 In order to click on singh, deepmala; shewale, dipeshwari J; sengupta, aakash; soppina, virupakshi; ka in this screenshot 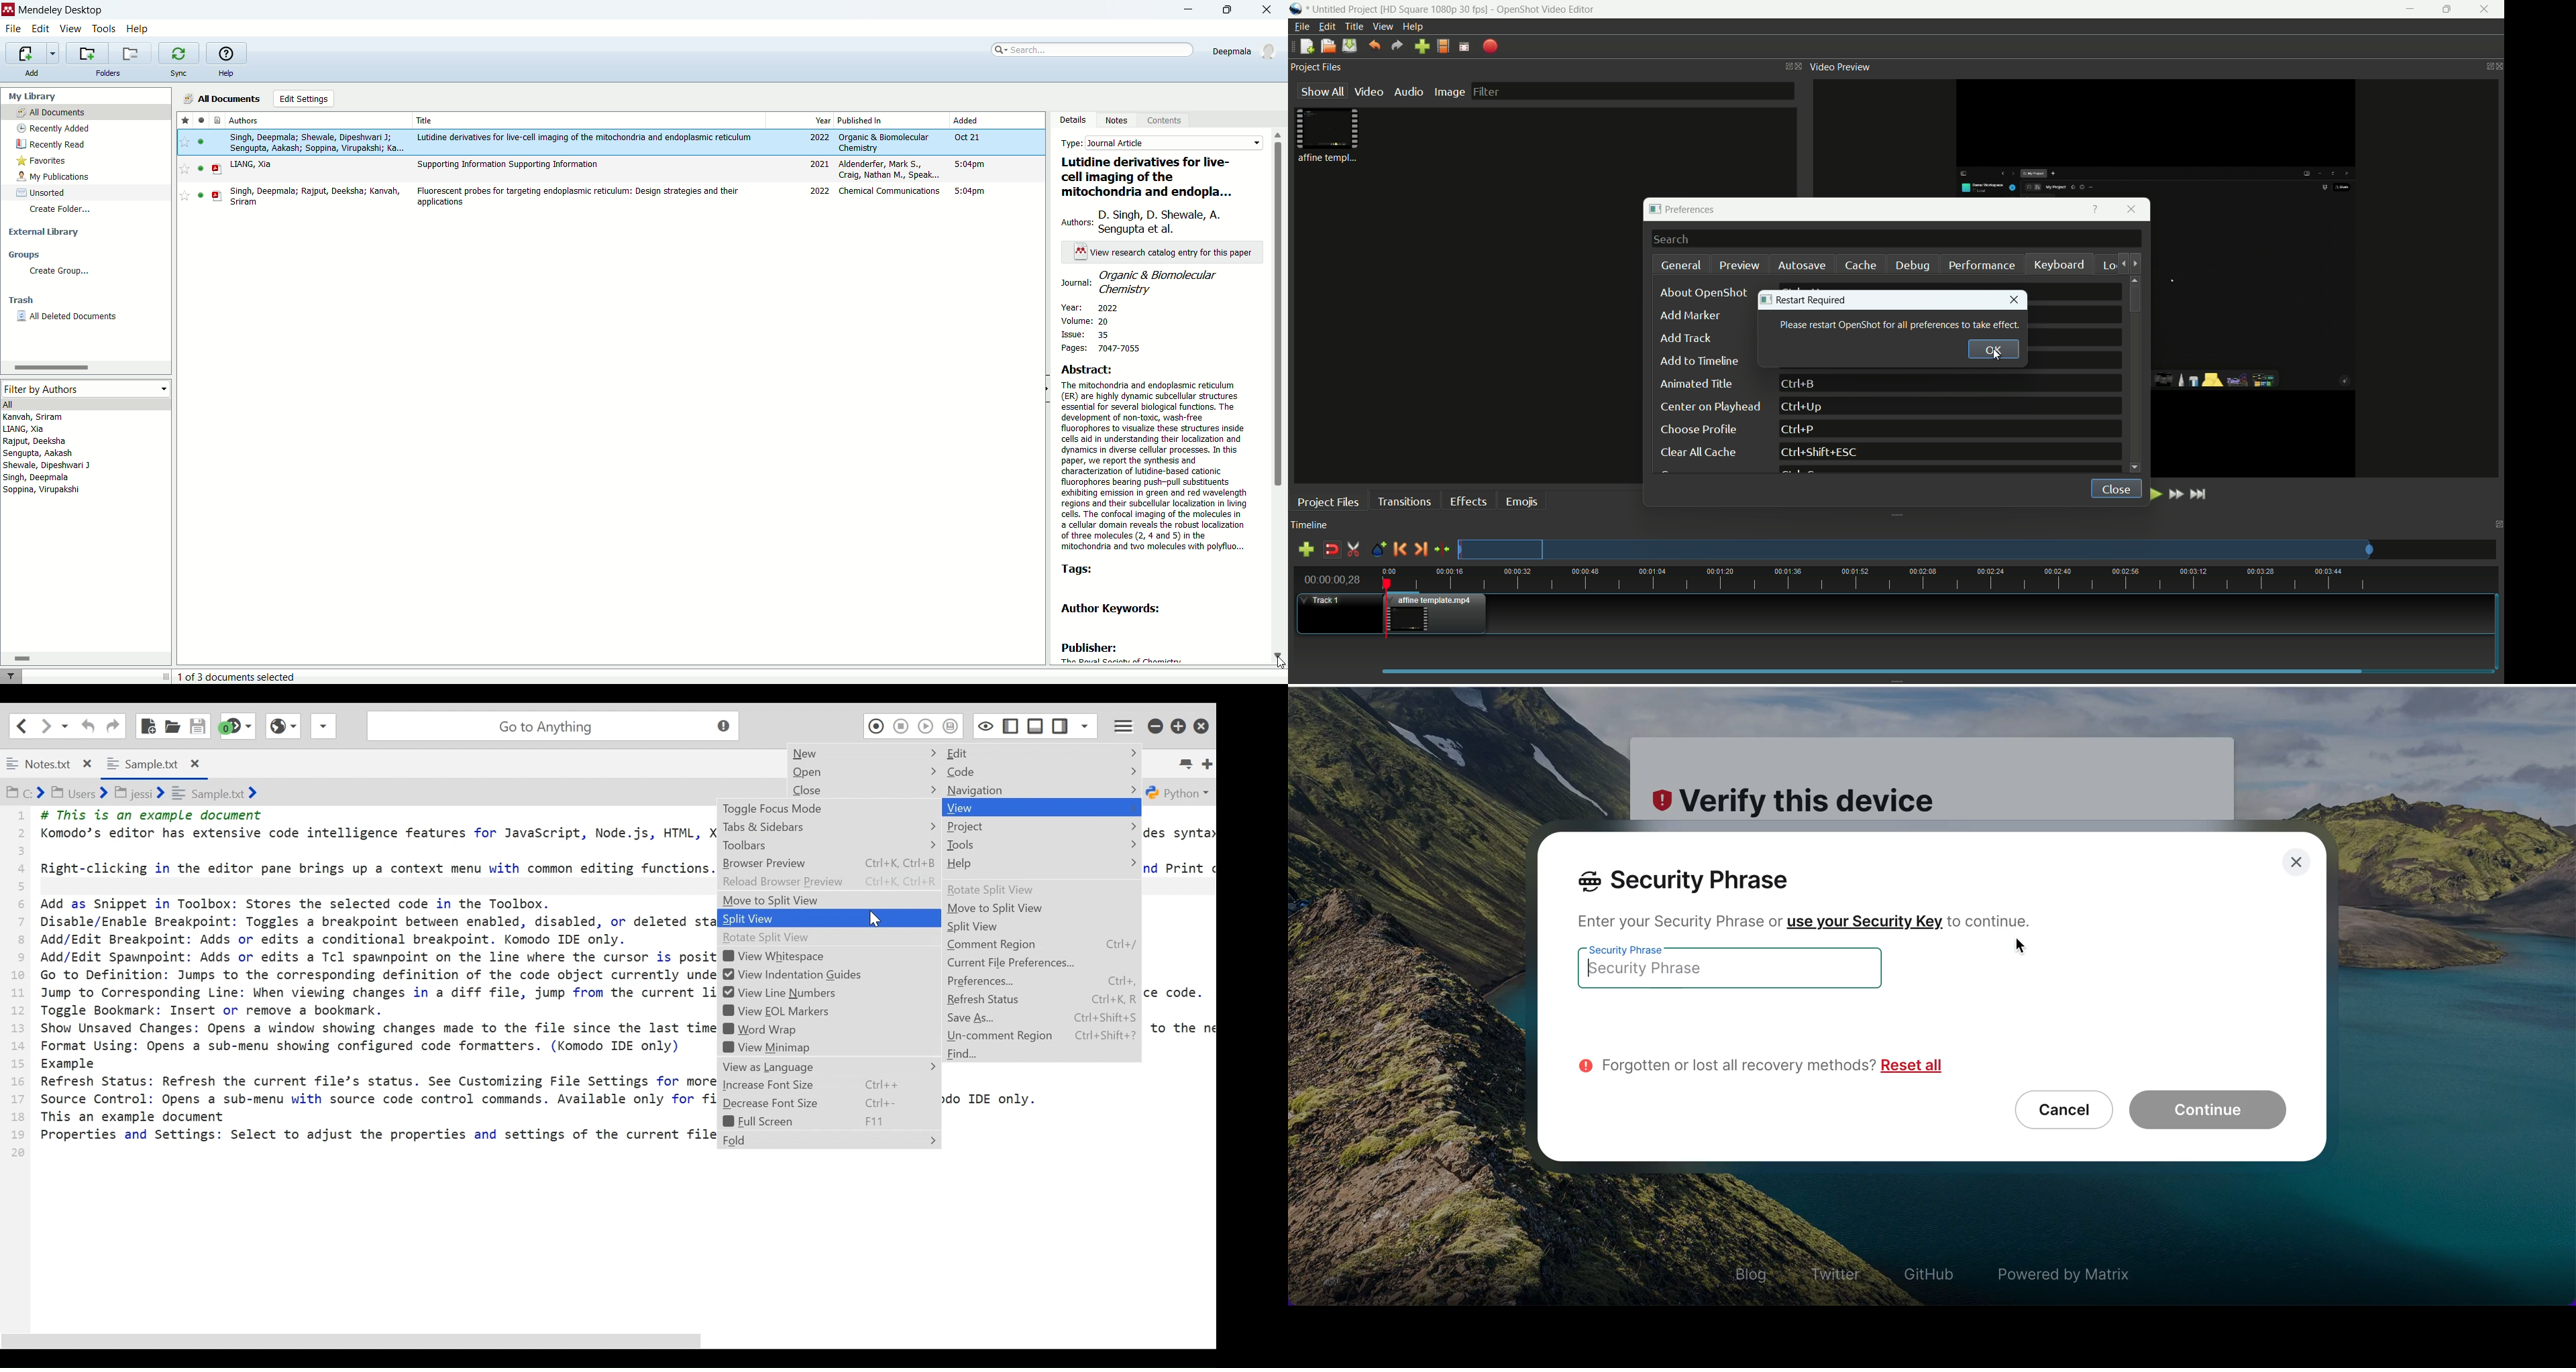, I will do `click(317, 143)`.